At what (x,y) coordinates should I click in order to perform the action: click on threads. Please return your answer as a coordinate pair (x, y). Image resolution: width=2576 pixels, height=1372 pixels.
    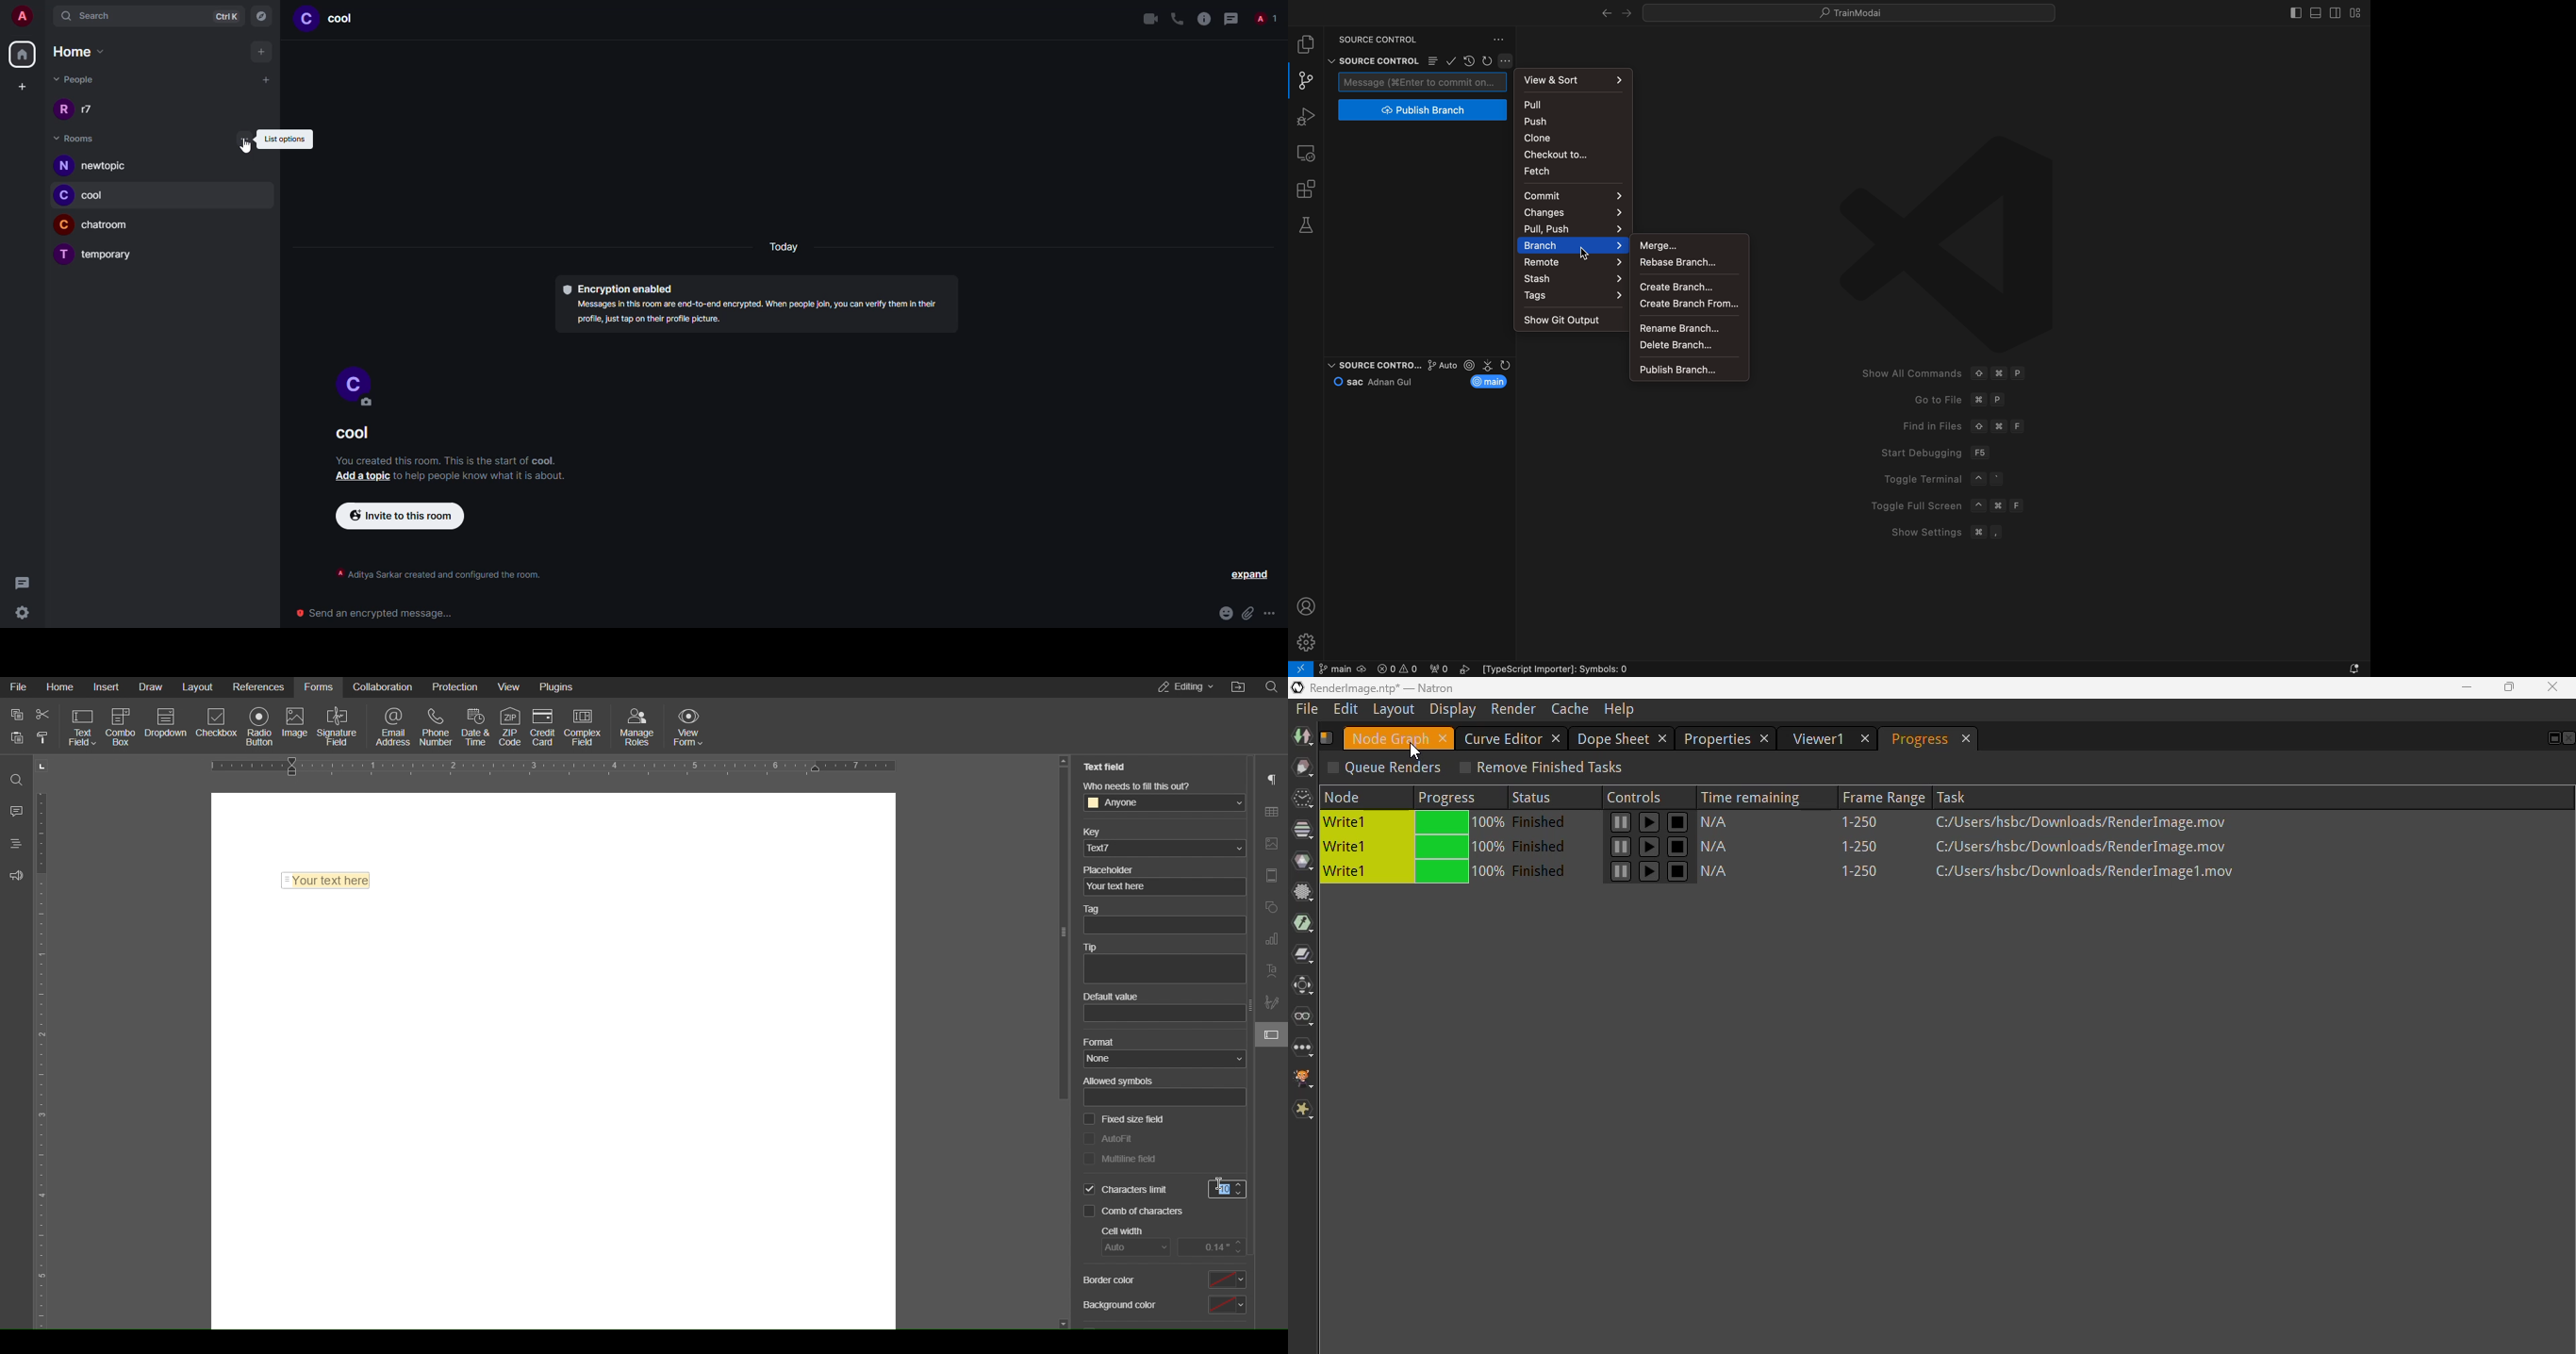
    Looking at the image, I should click on (1230, 18).